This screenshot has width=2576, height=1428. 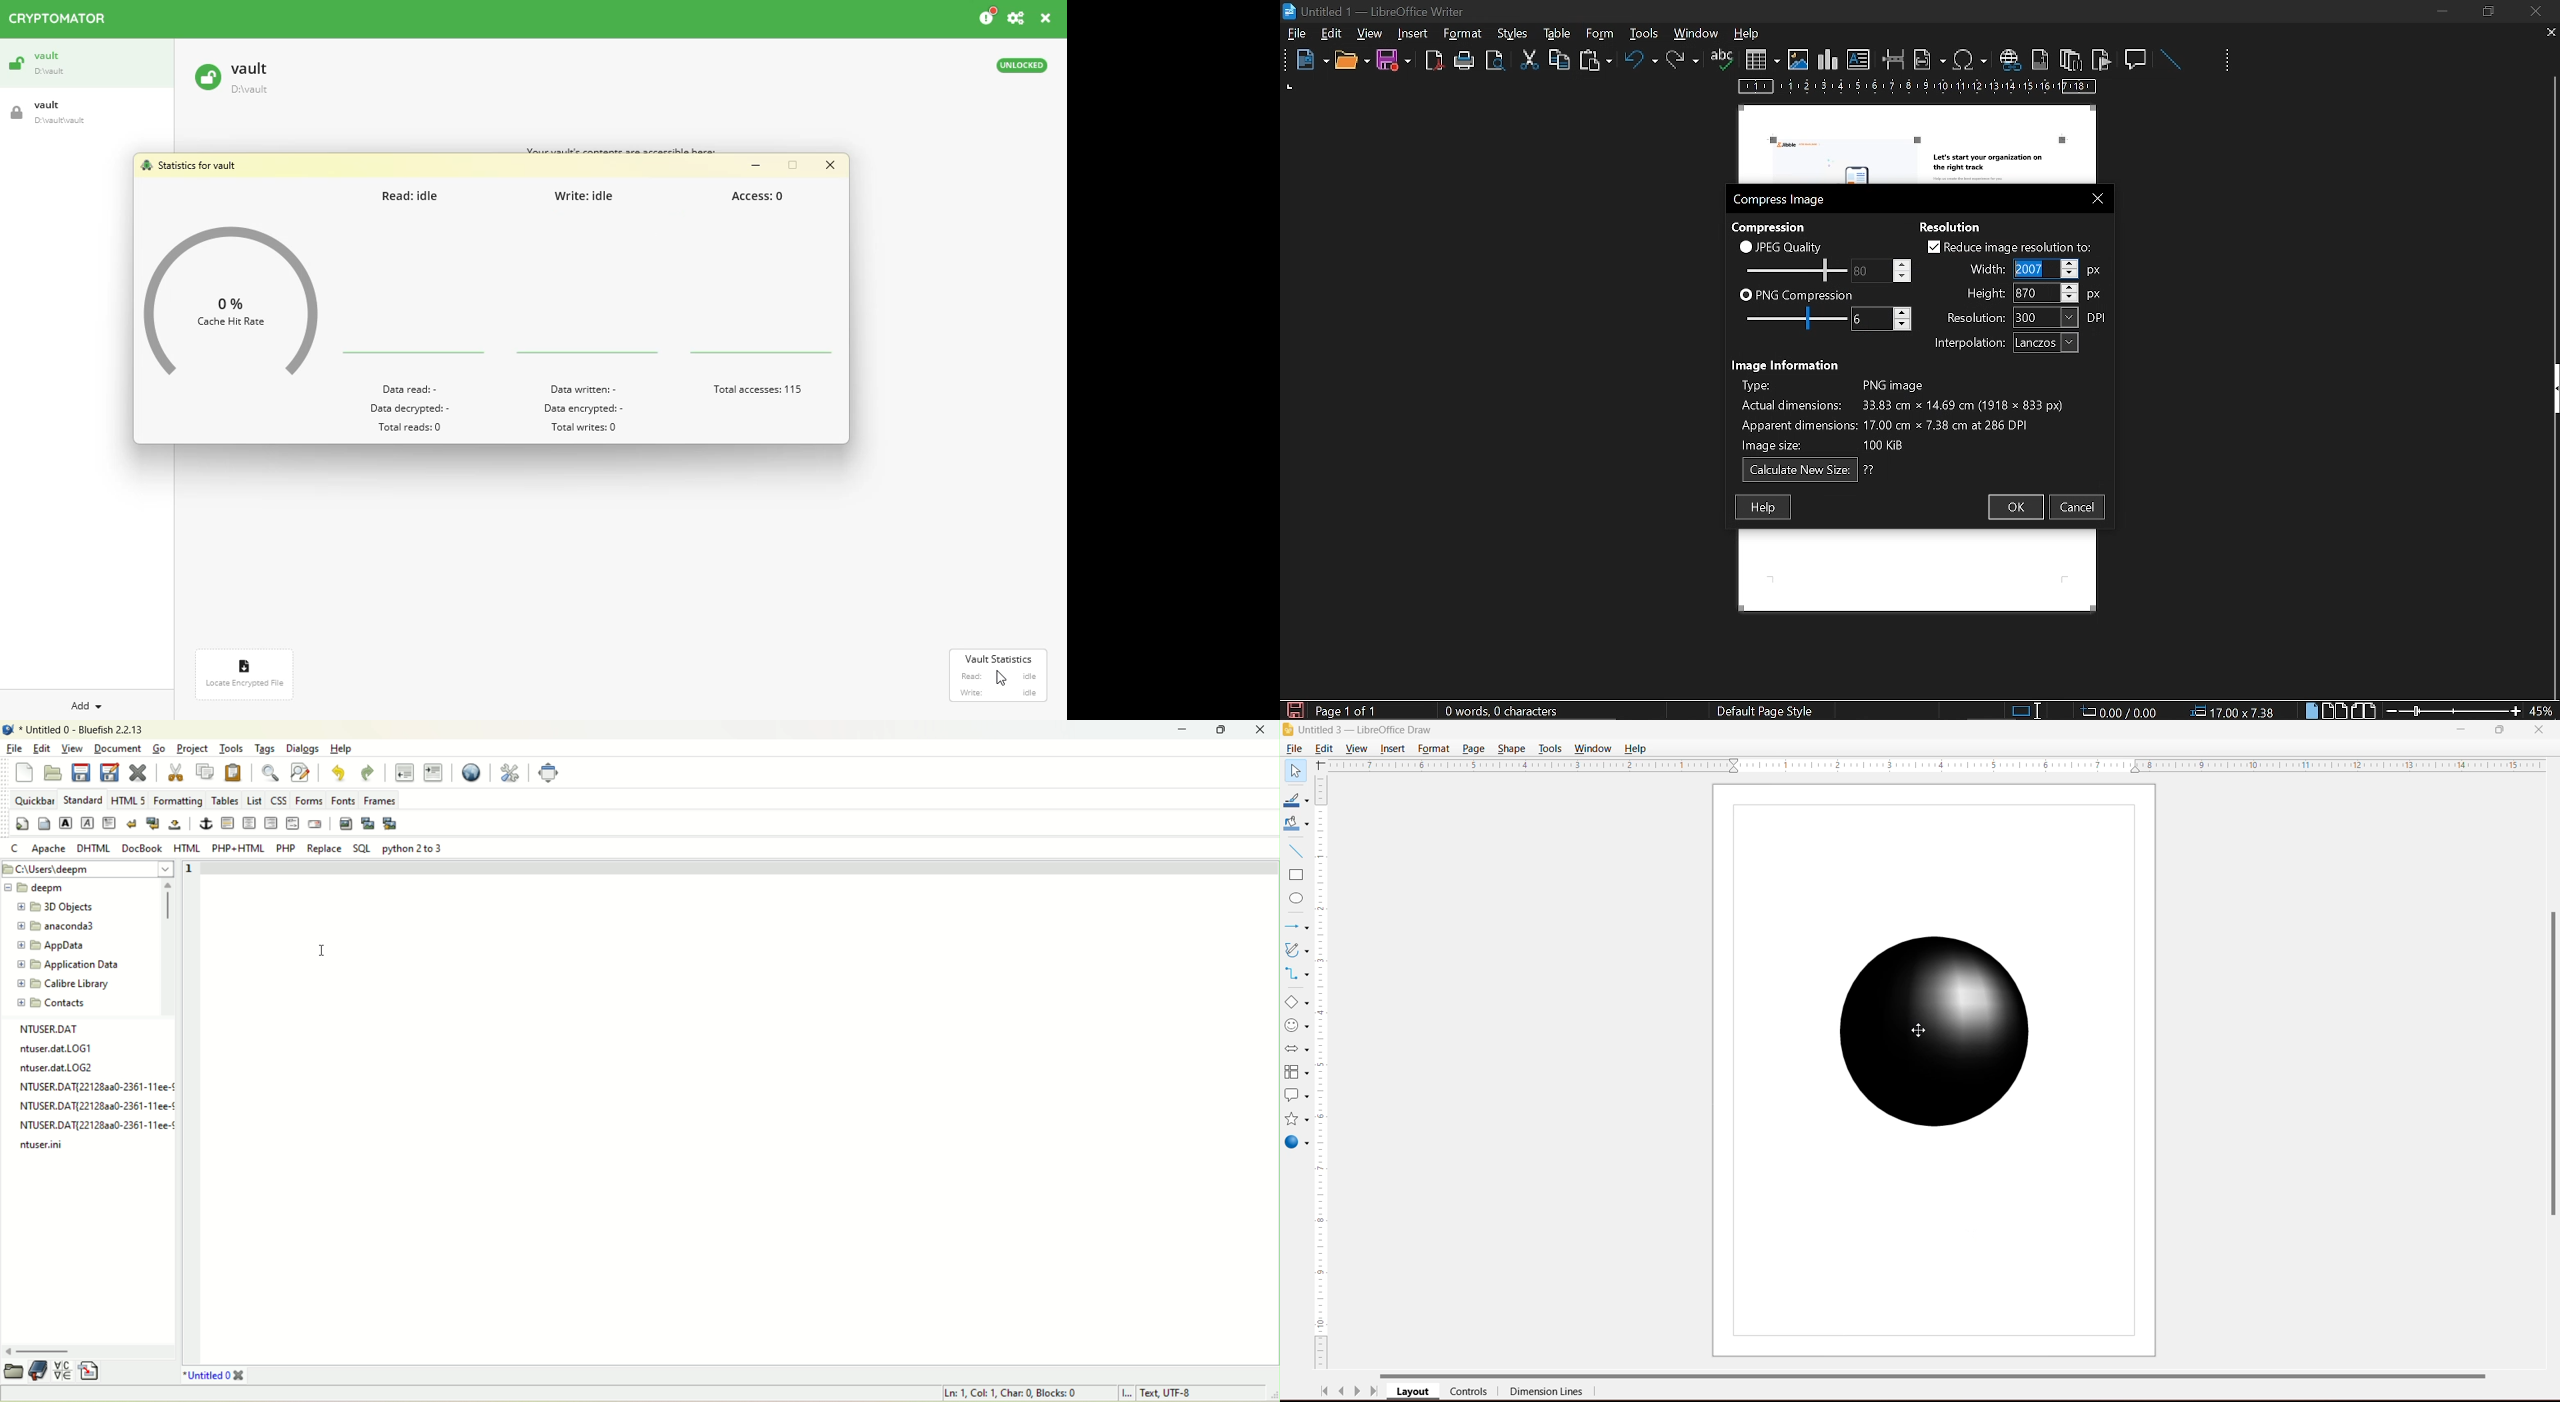 I want to click on strong, so click(x=65, y=823).